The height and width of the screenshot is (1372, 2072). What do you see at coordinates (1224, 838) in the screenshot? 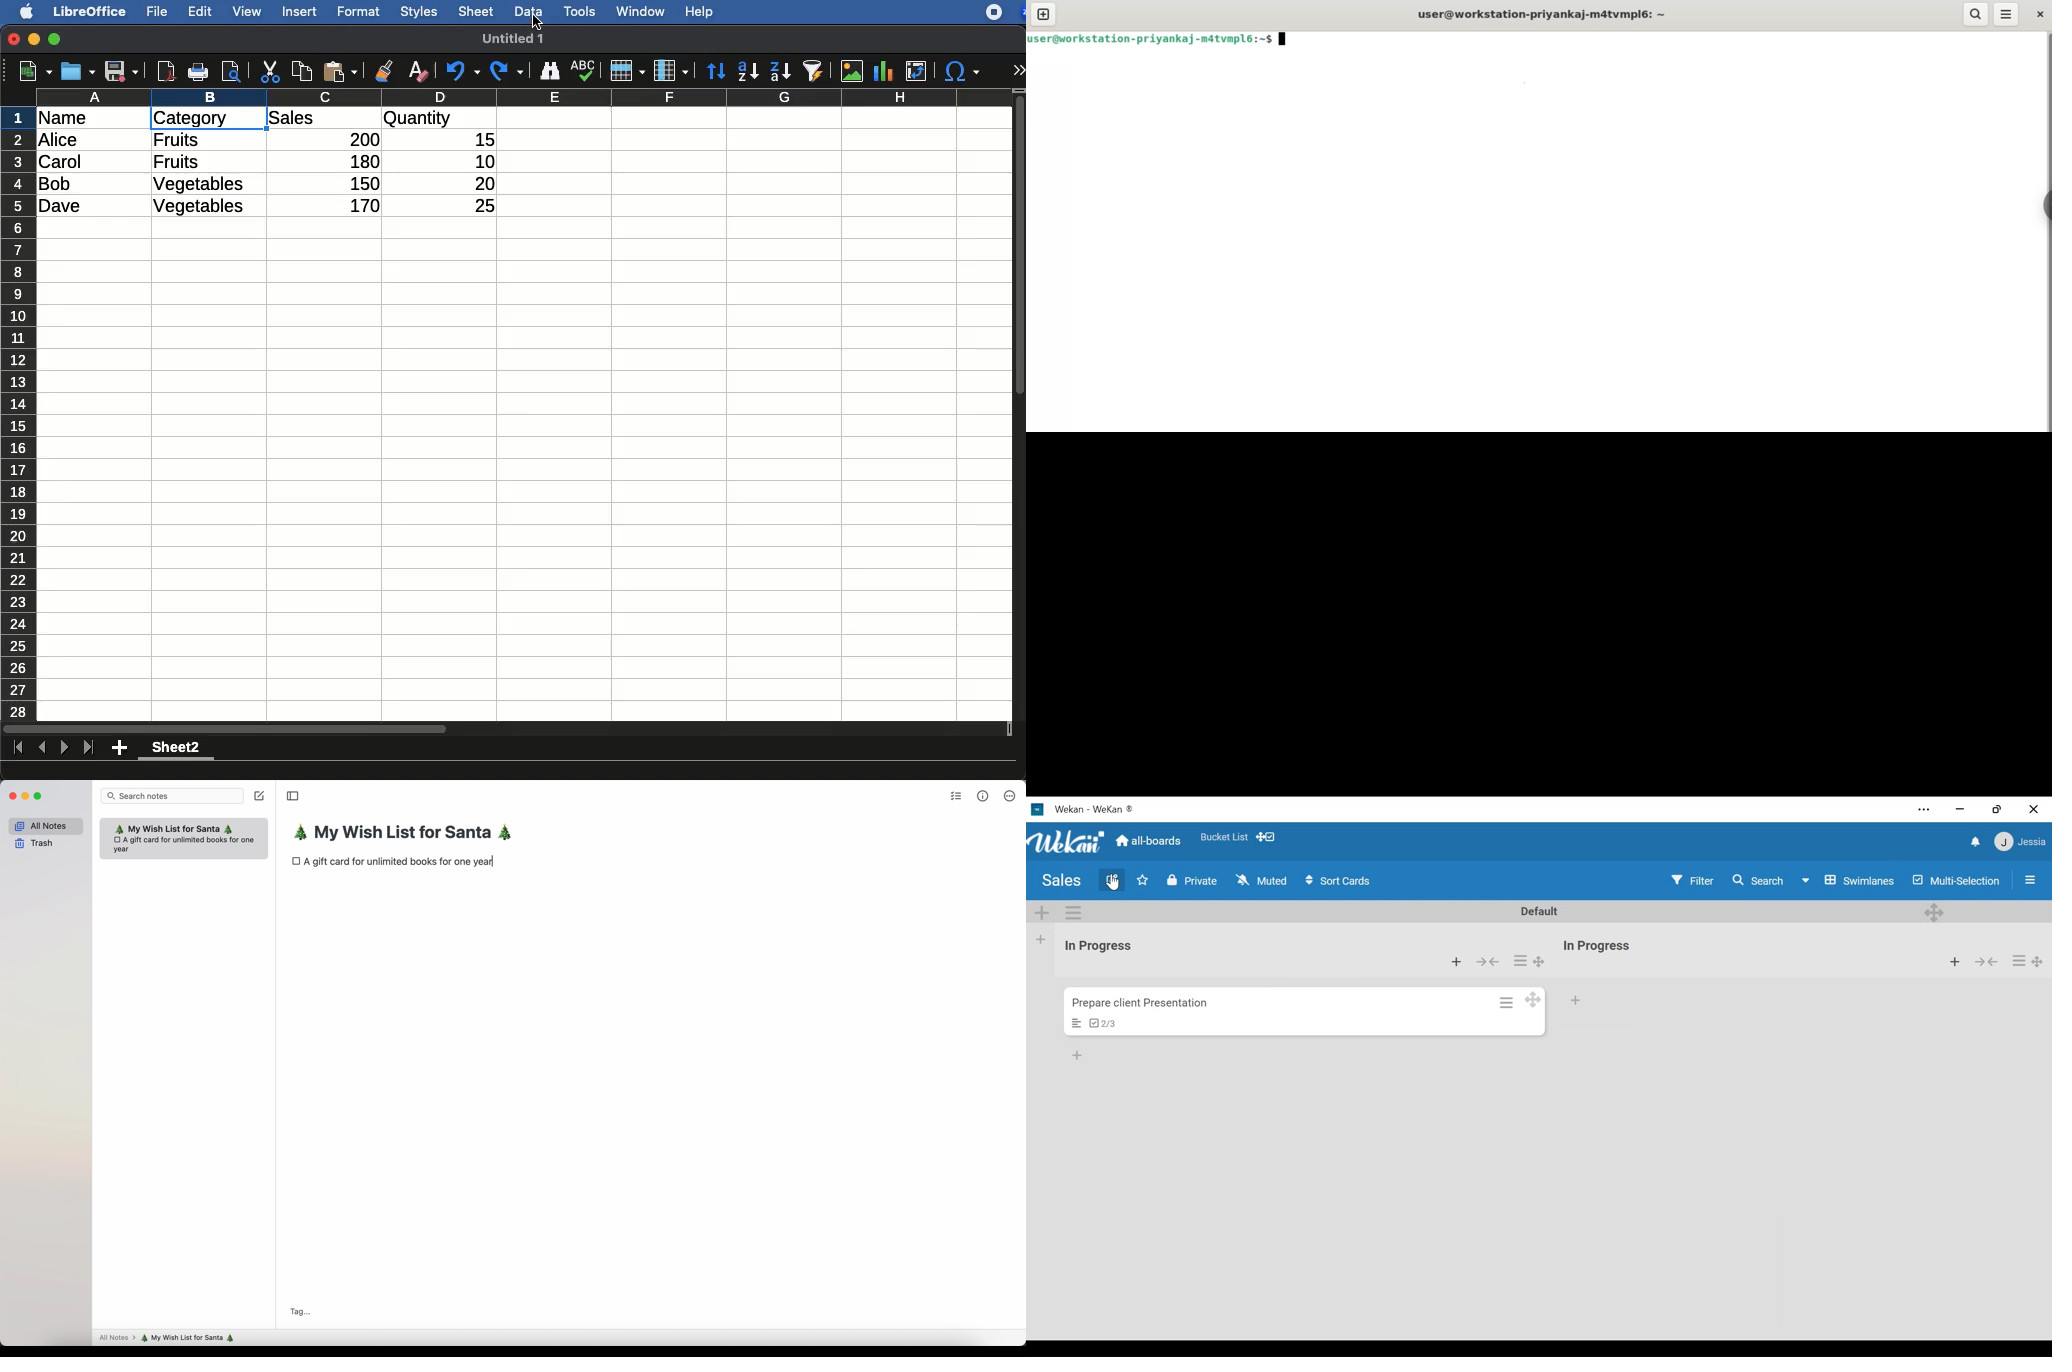
I see `Favorite` at bounding box center [1224, 838].